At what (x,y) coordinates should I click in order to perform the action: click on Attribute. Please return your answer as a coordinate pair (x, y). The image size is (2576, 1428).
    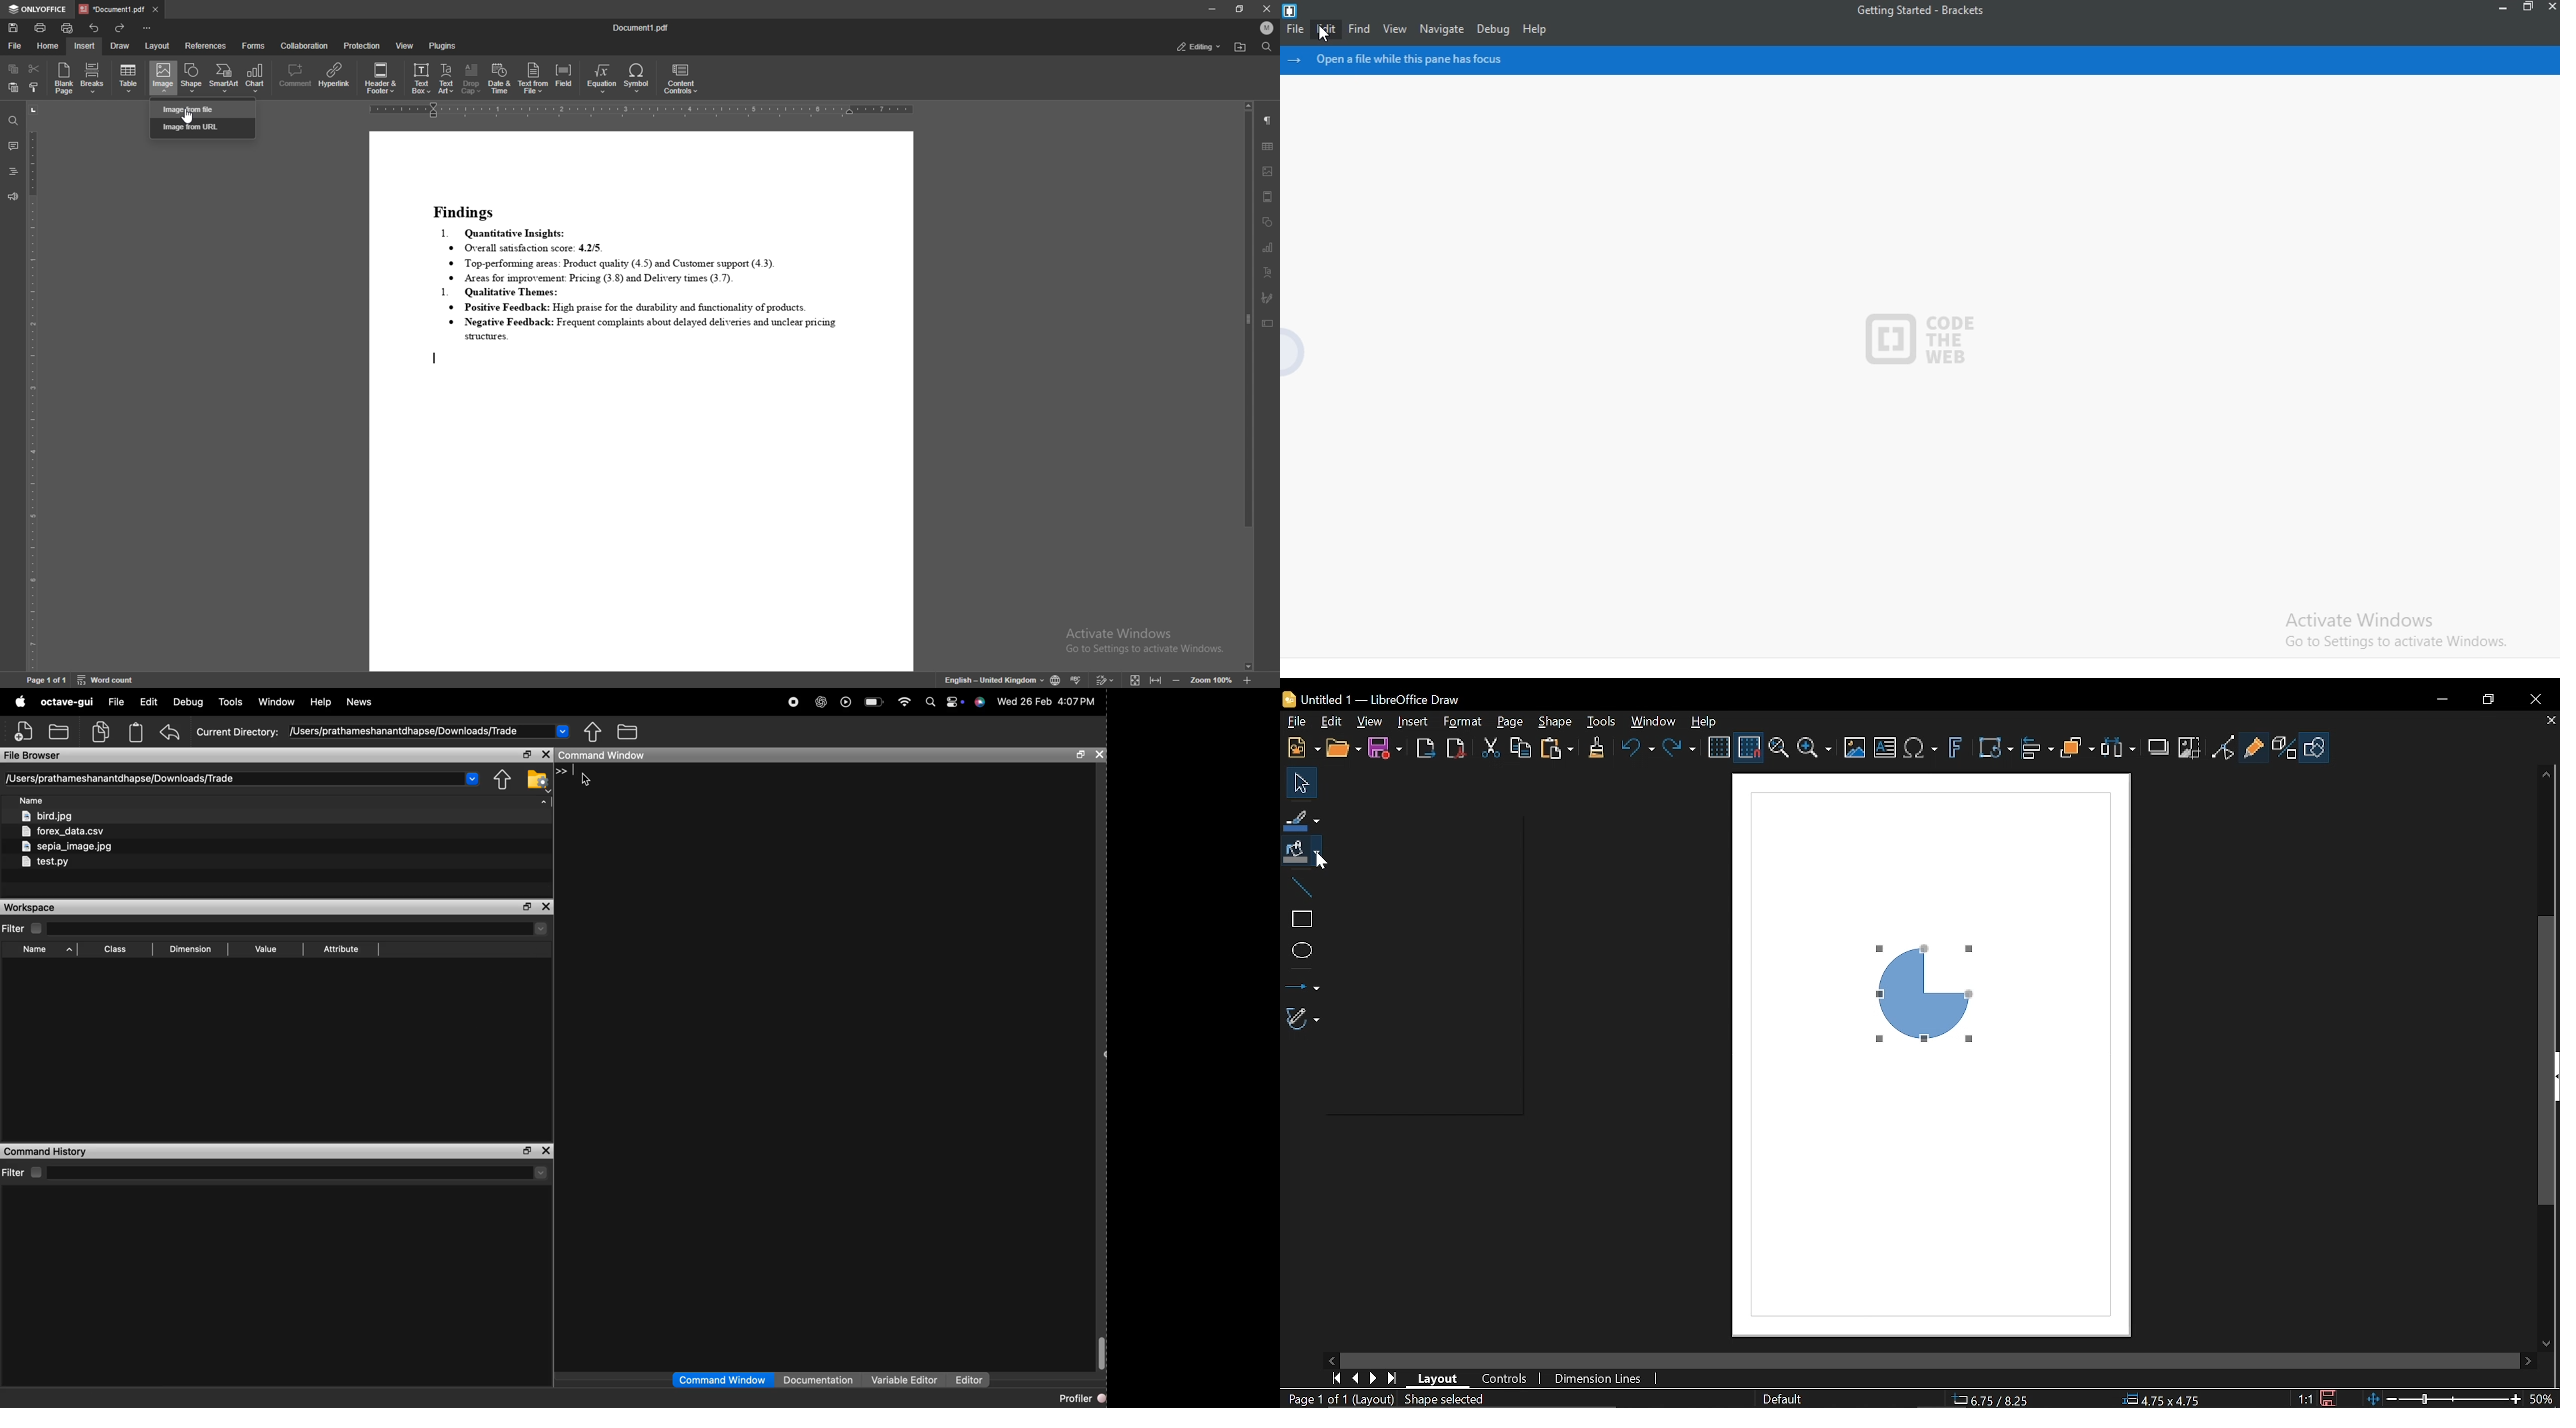
    Looking at the image, I should click on (342, 950).